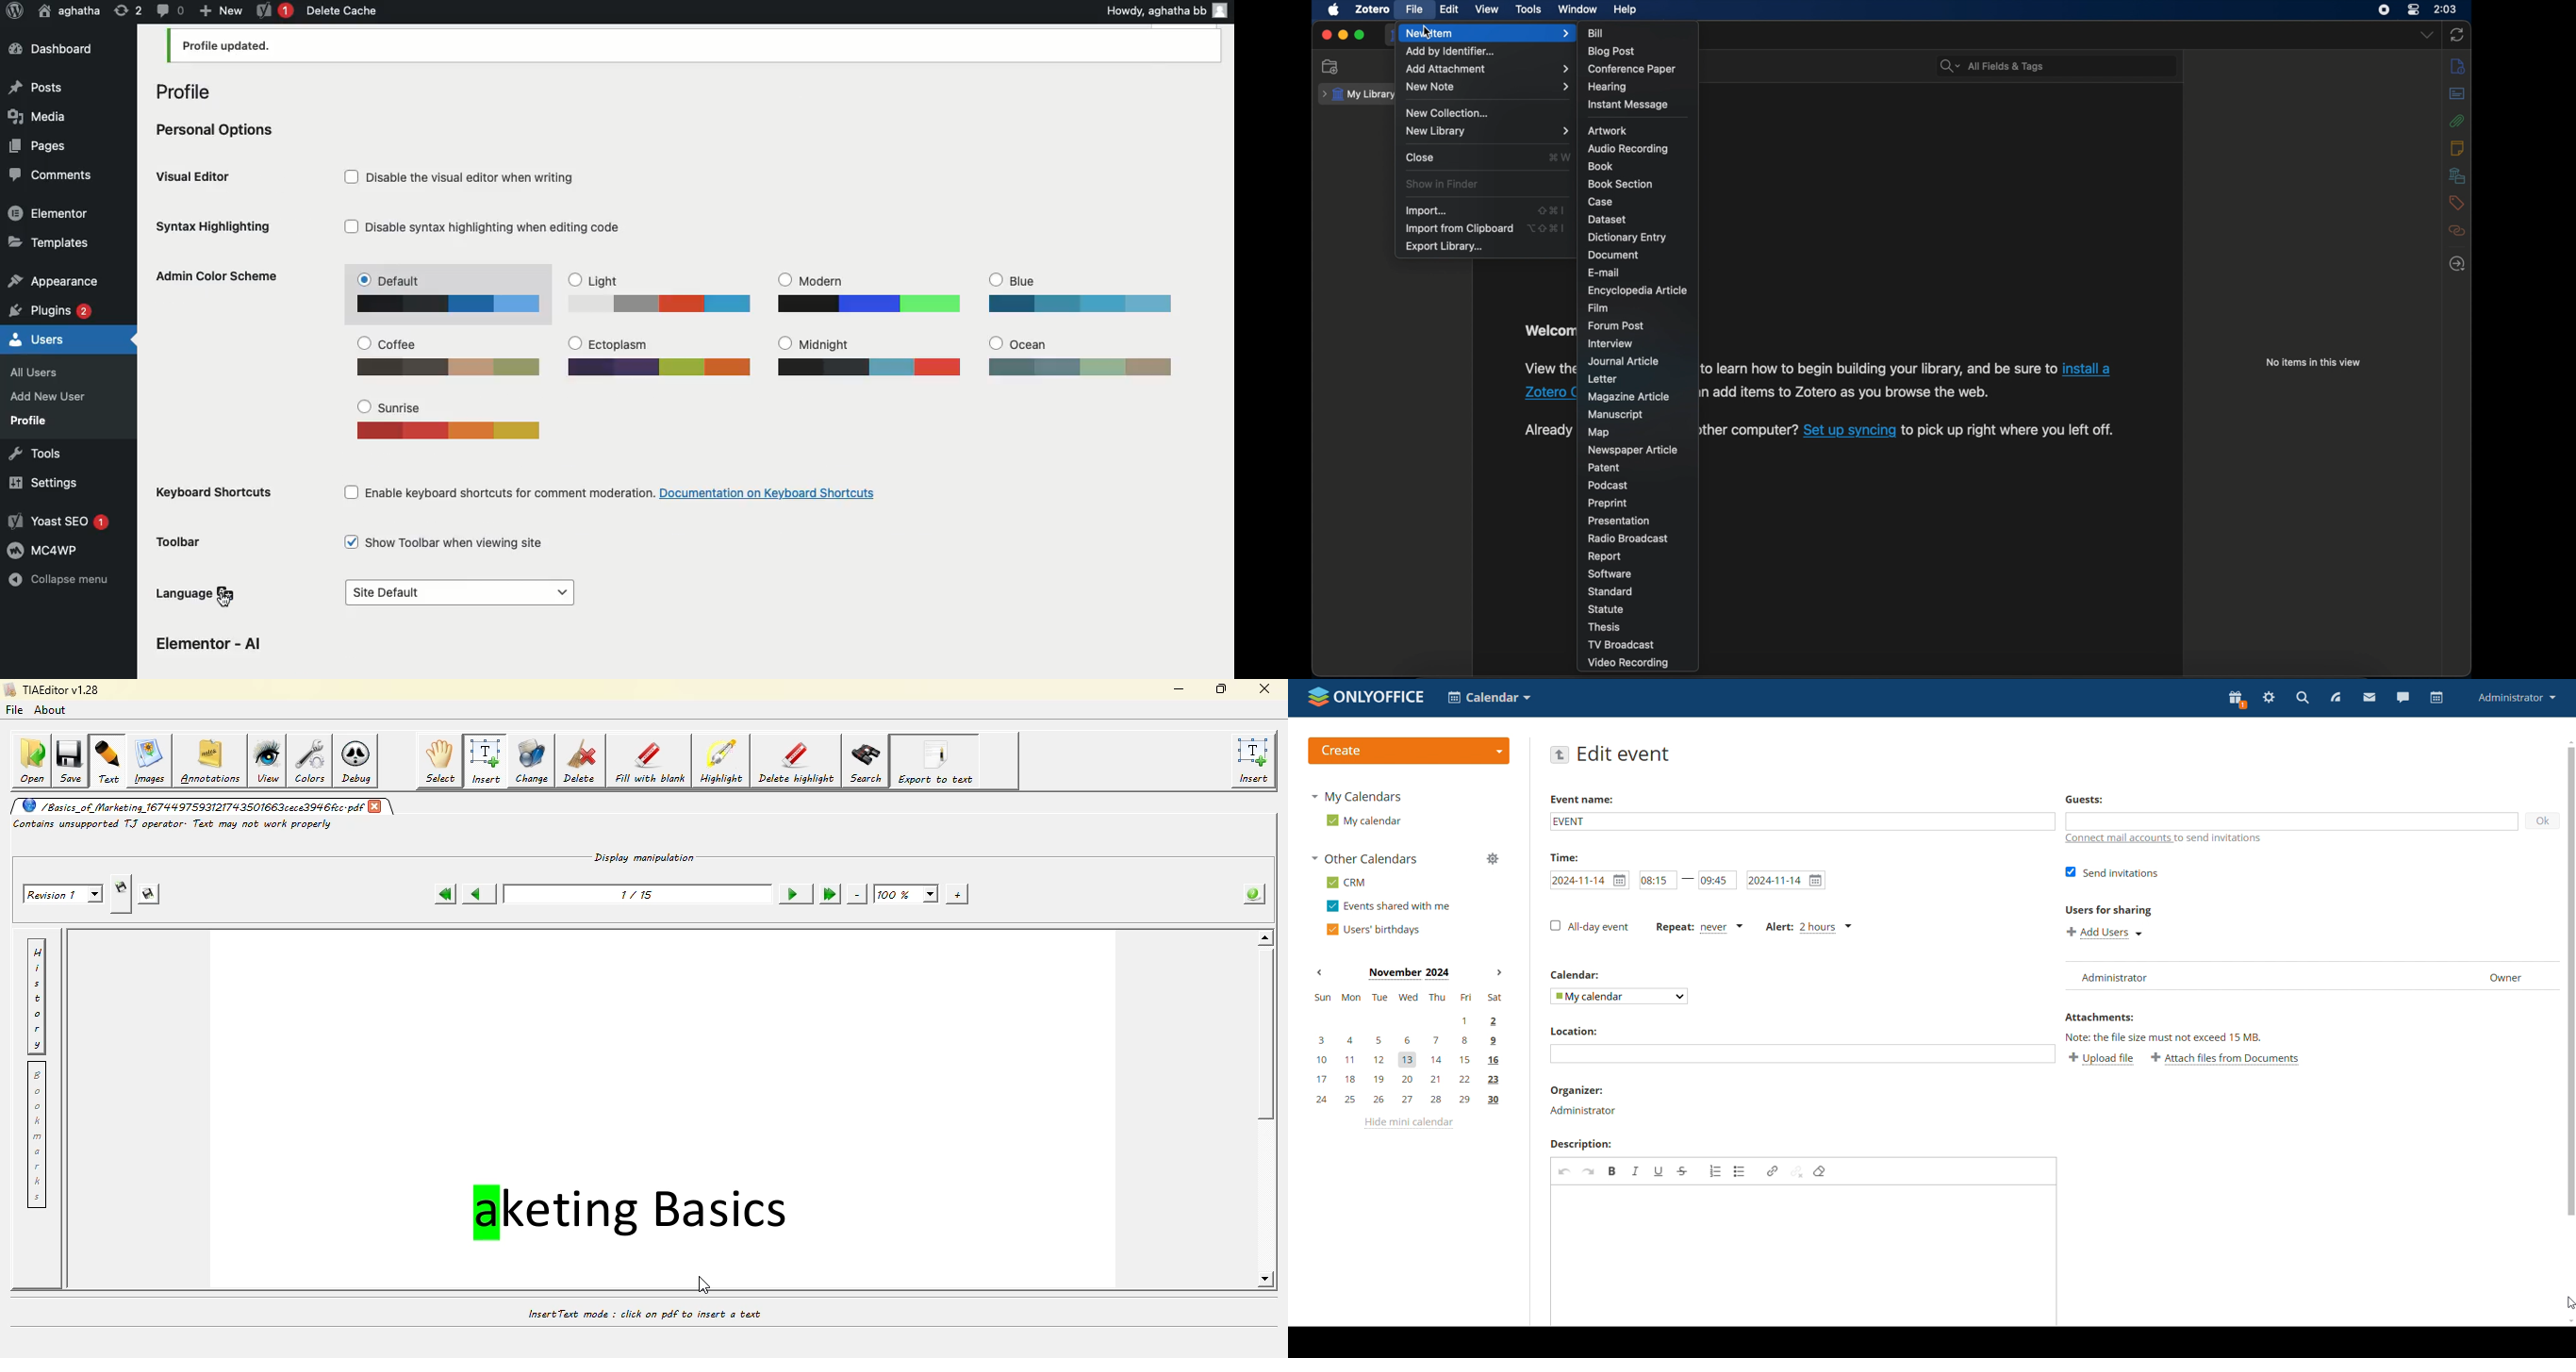 The image size is (2576, 1372). Describe the element at coordinates (1425, 211) in the screenshot. I see `import` at that location.